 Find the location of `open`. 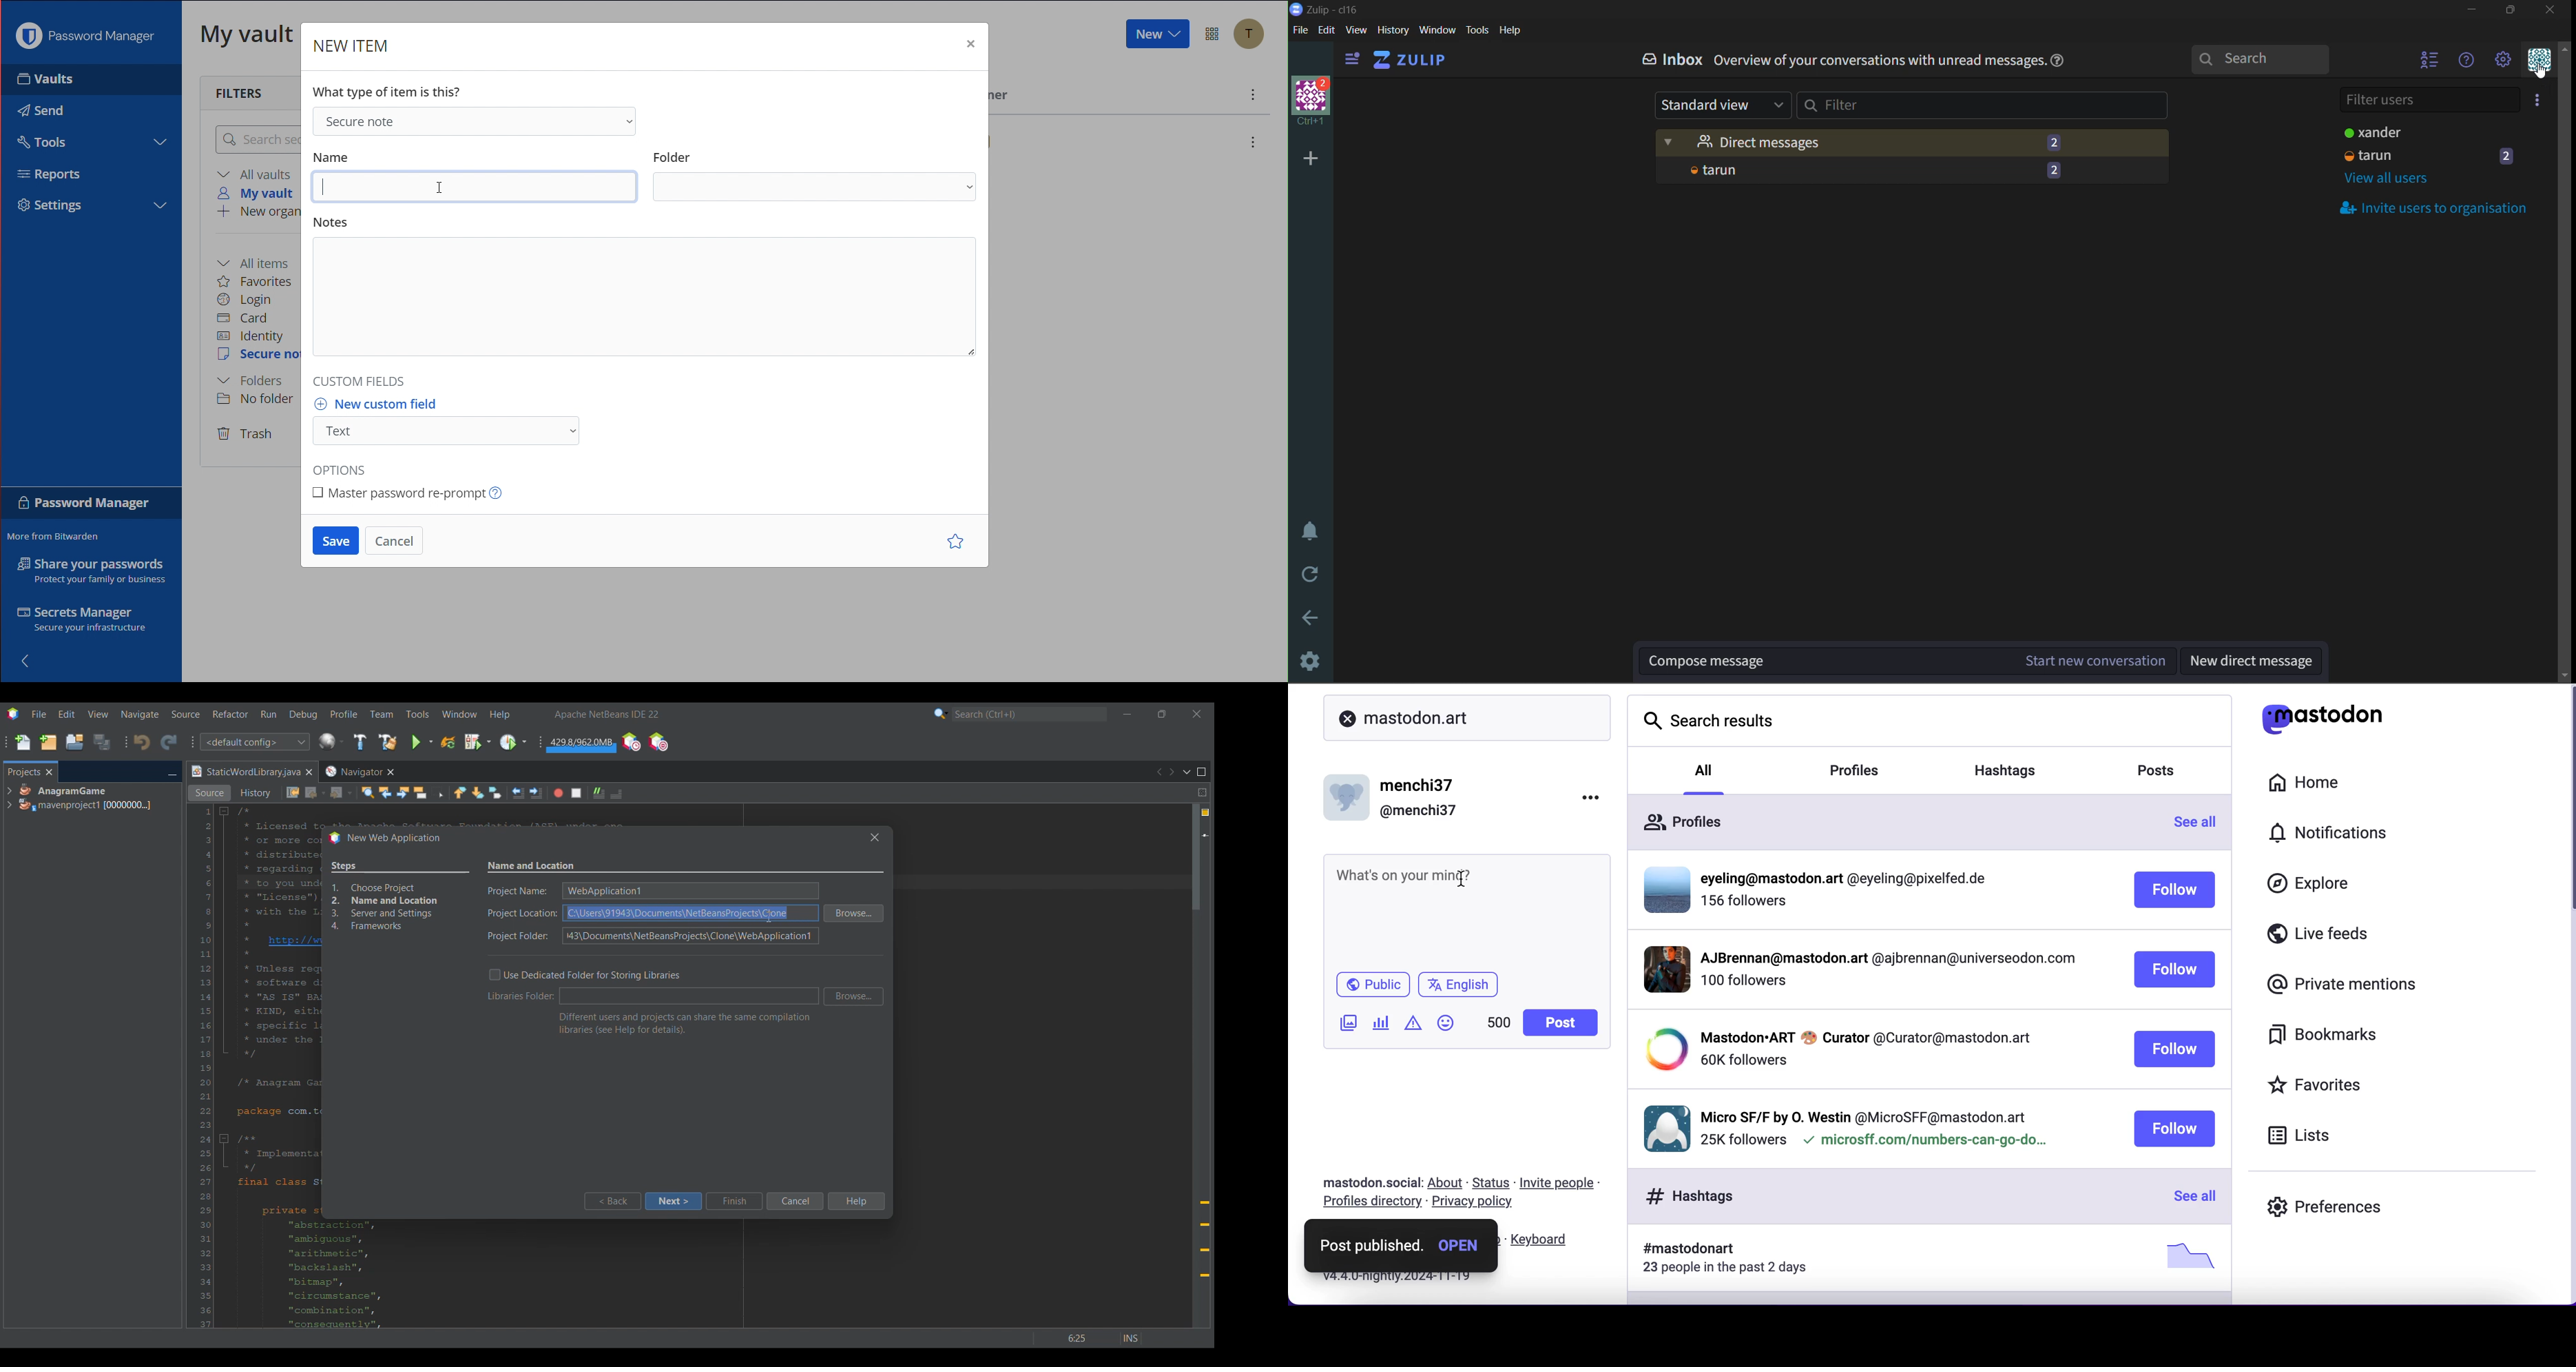

open is located at coordinates (1457, 1244).